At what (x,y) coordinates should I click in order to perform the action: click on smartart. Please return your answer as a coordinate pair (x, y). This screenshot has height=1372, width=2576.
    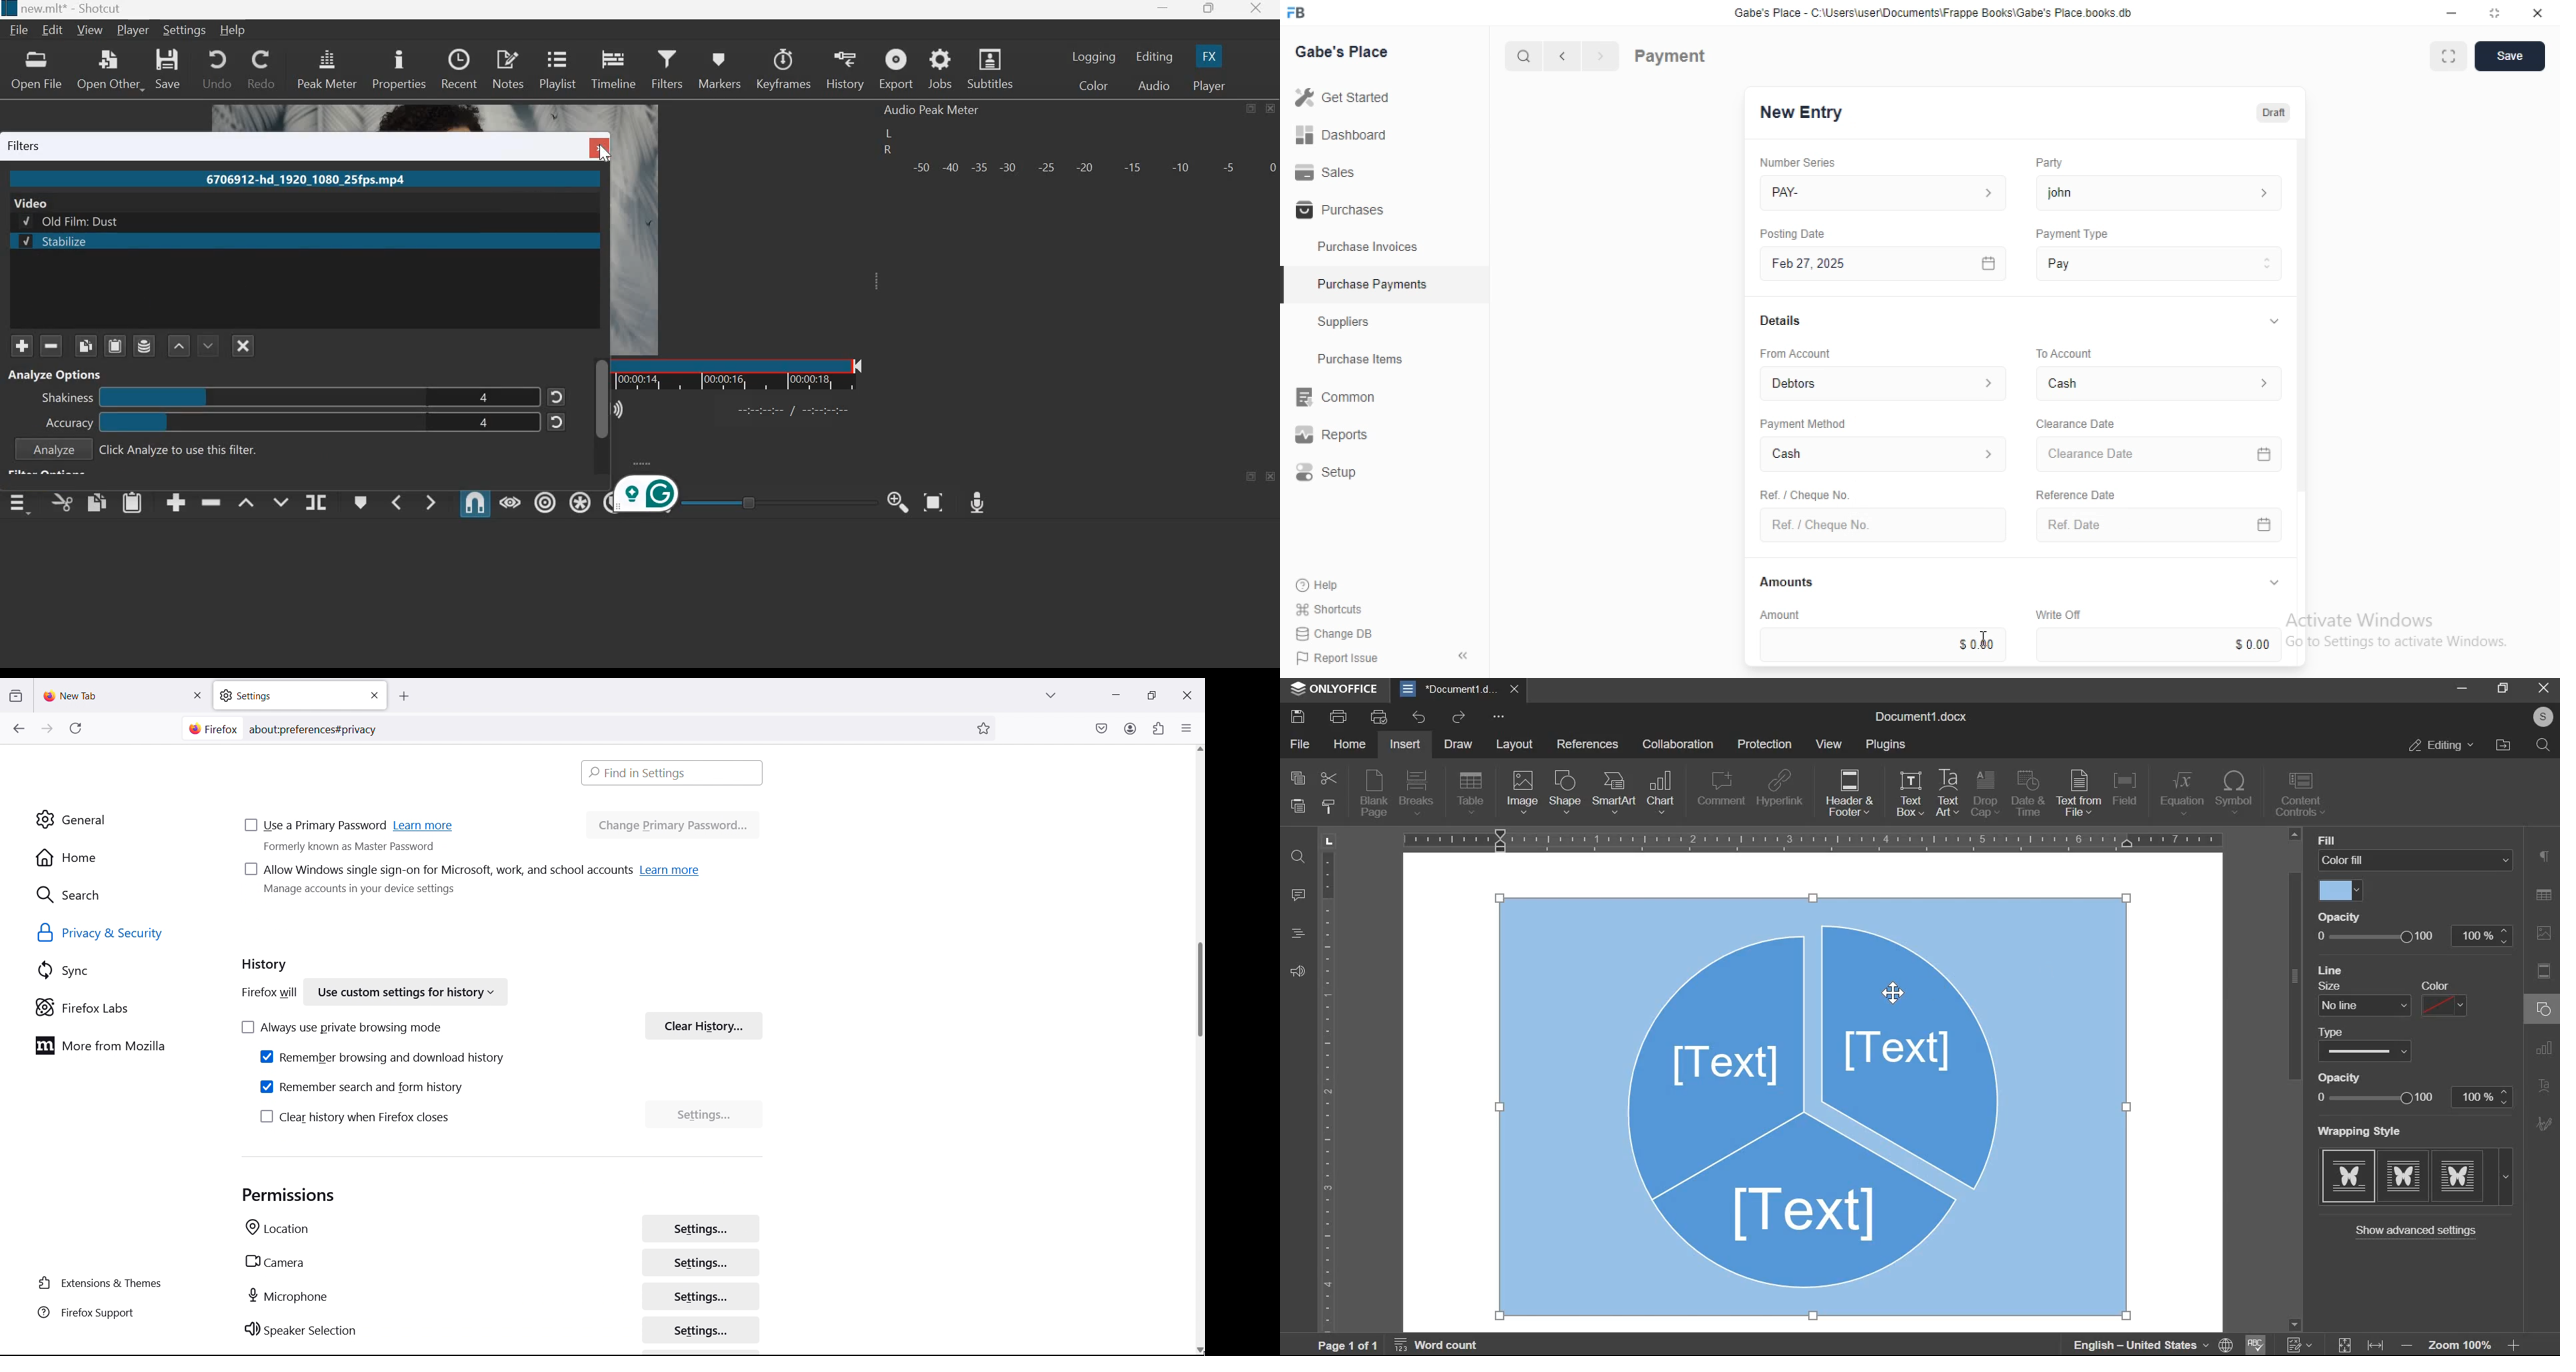
    Looking at the image, I should click on (1615, 792).